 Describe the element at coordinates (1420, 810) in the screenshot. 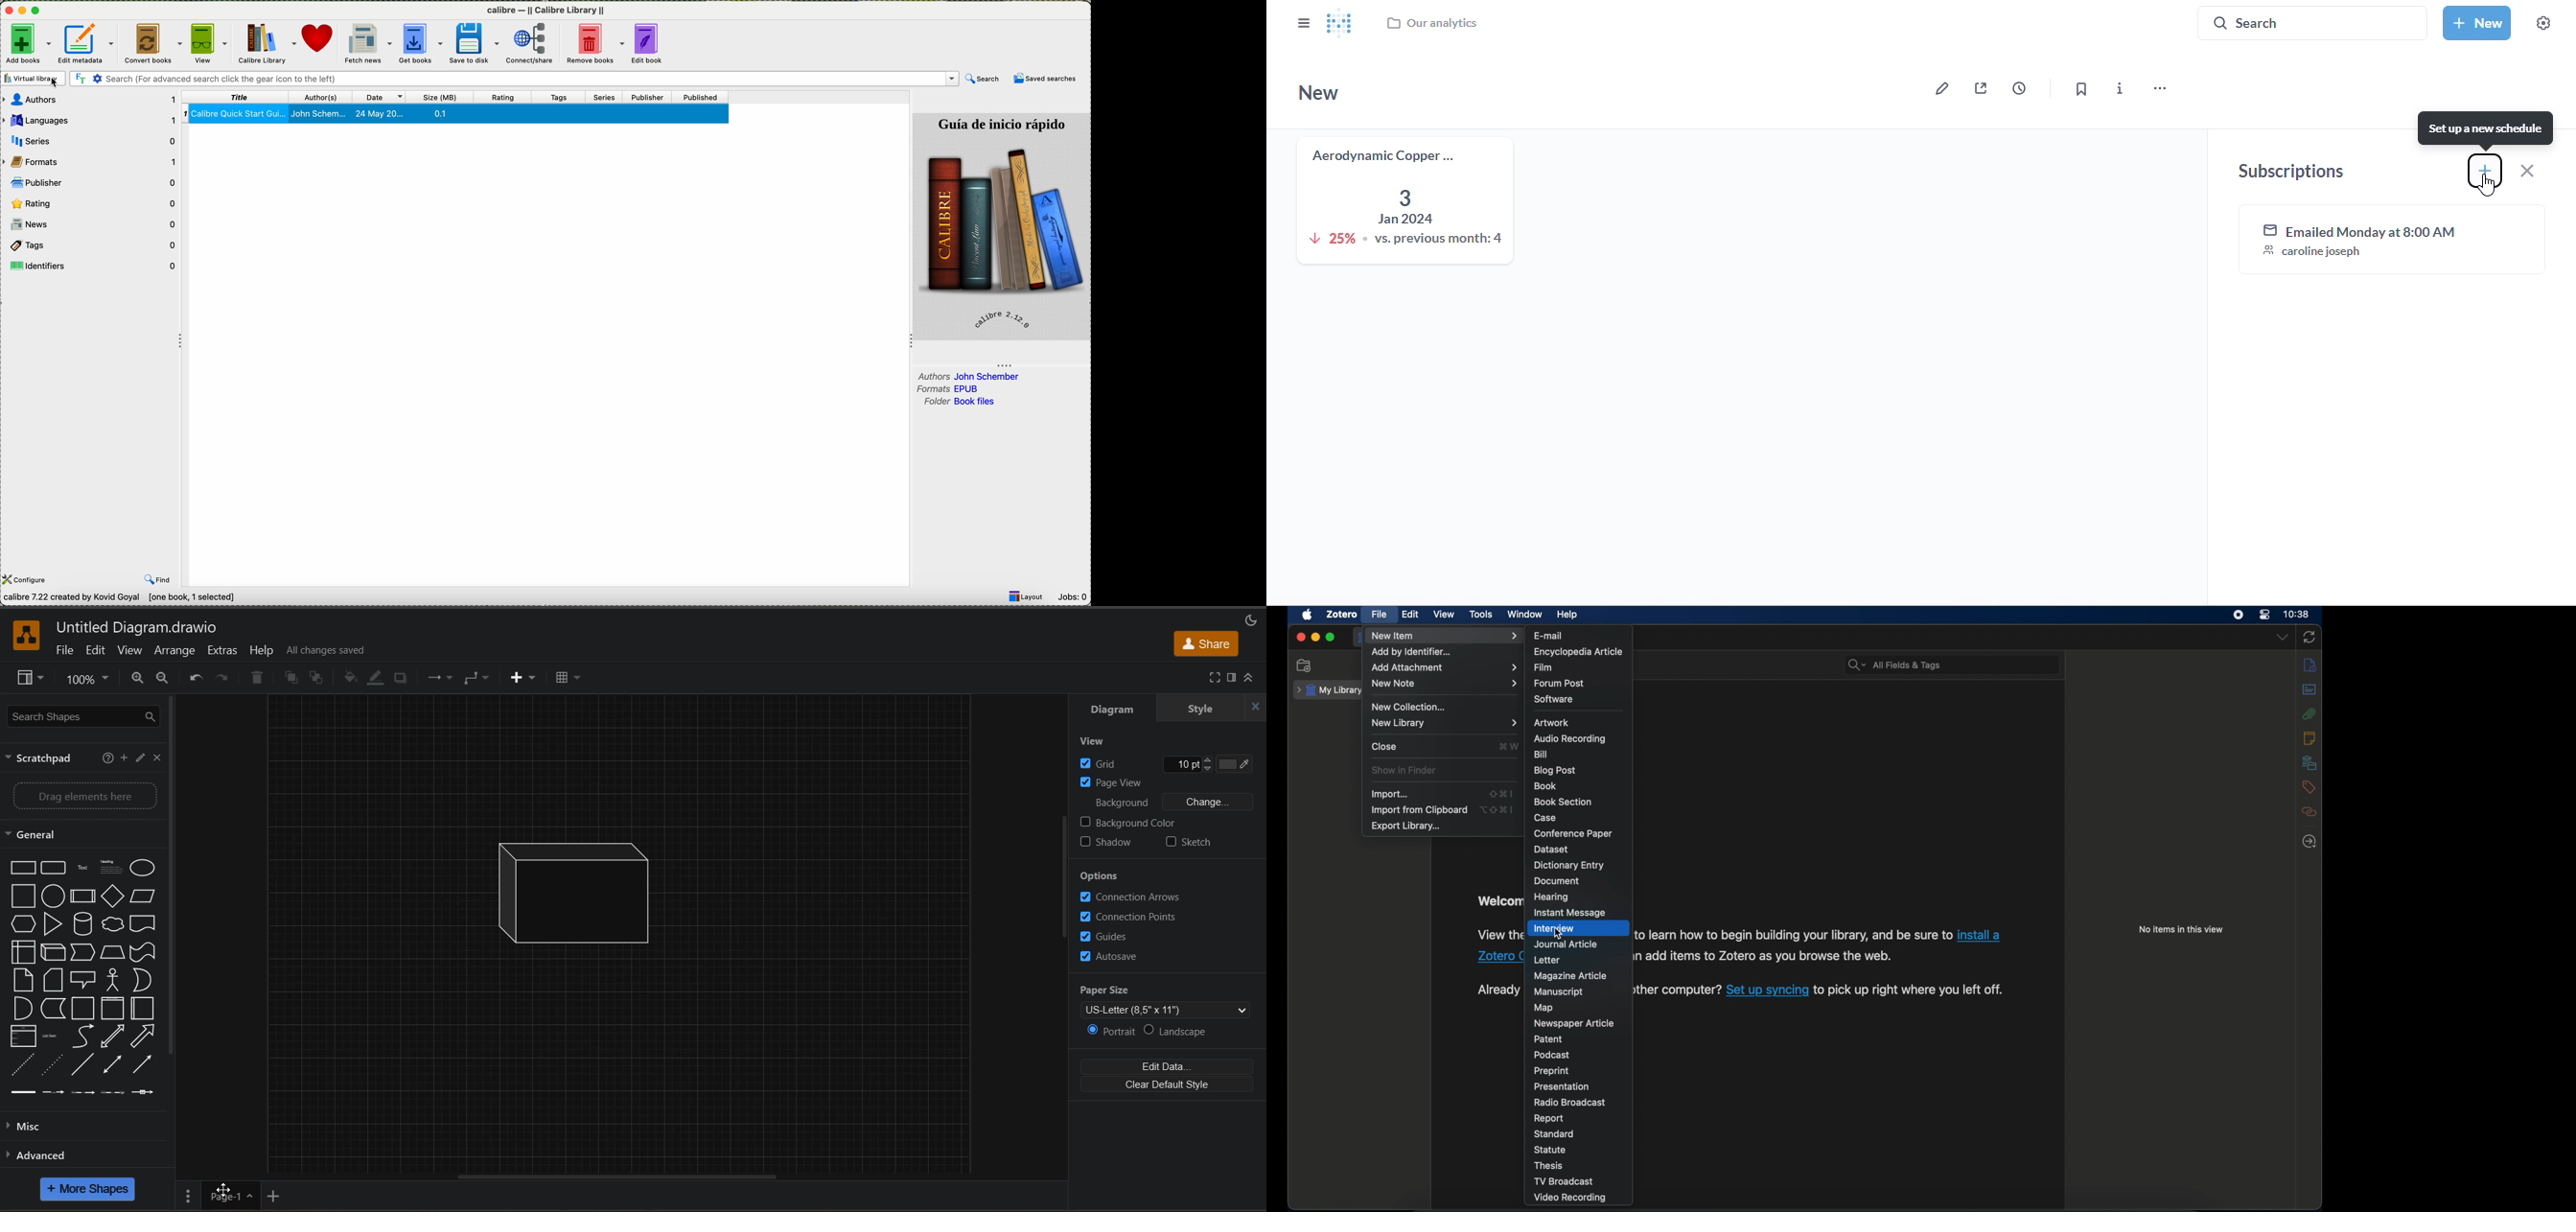

I see `import from clipboard` at that location.